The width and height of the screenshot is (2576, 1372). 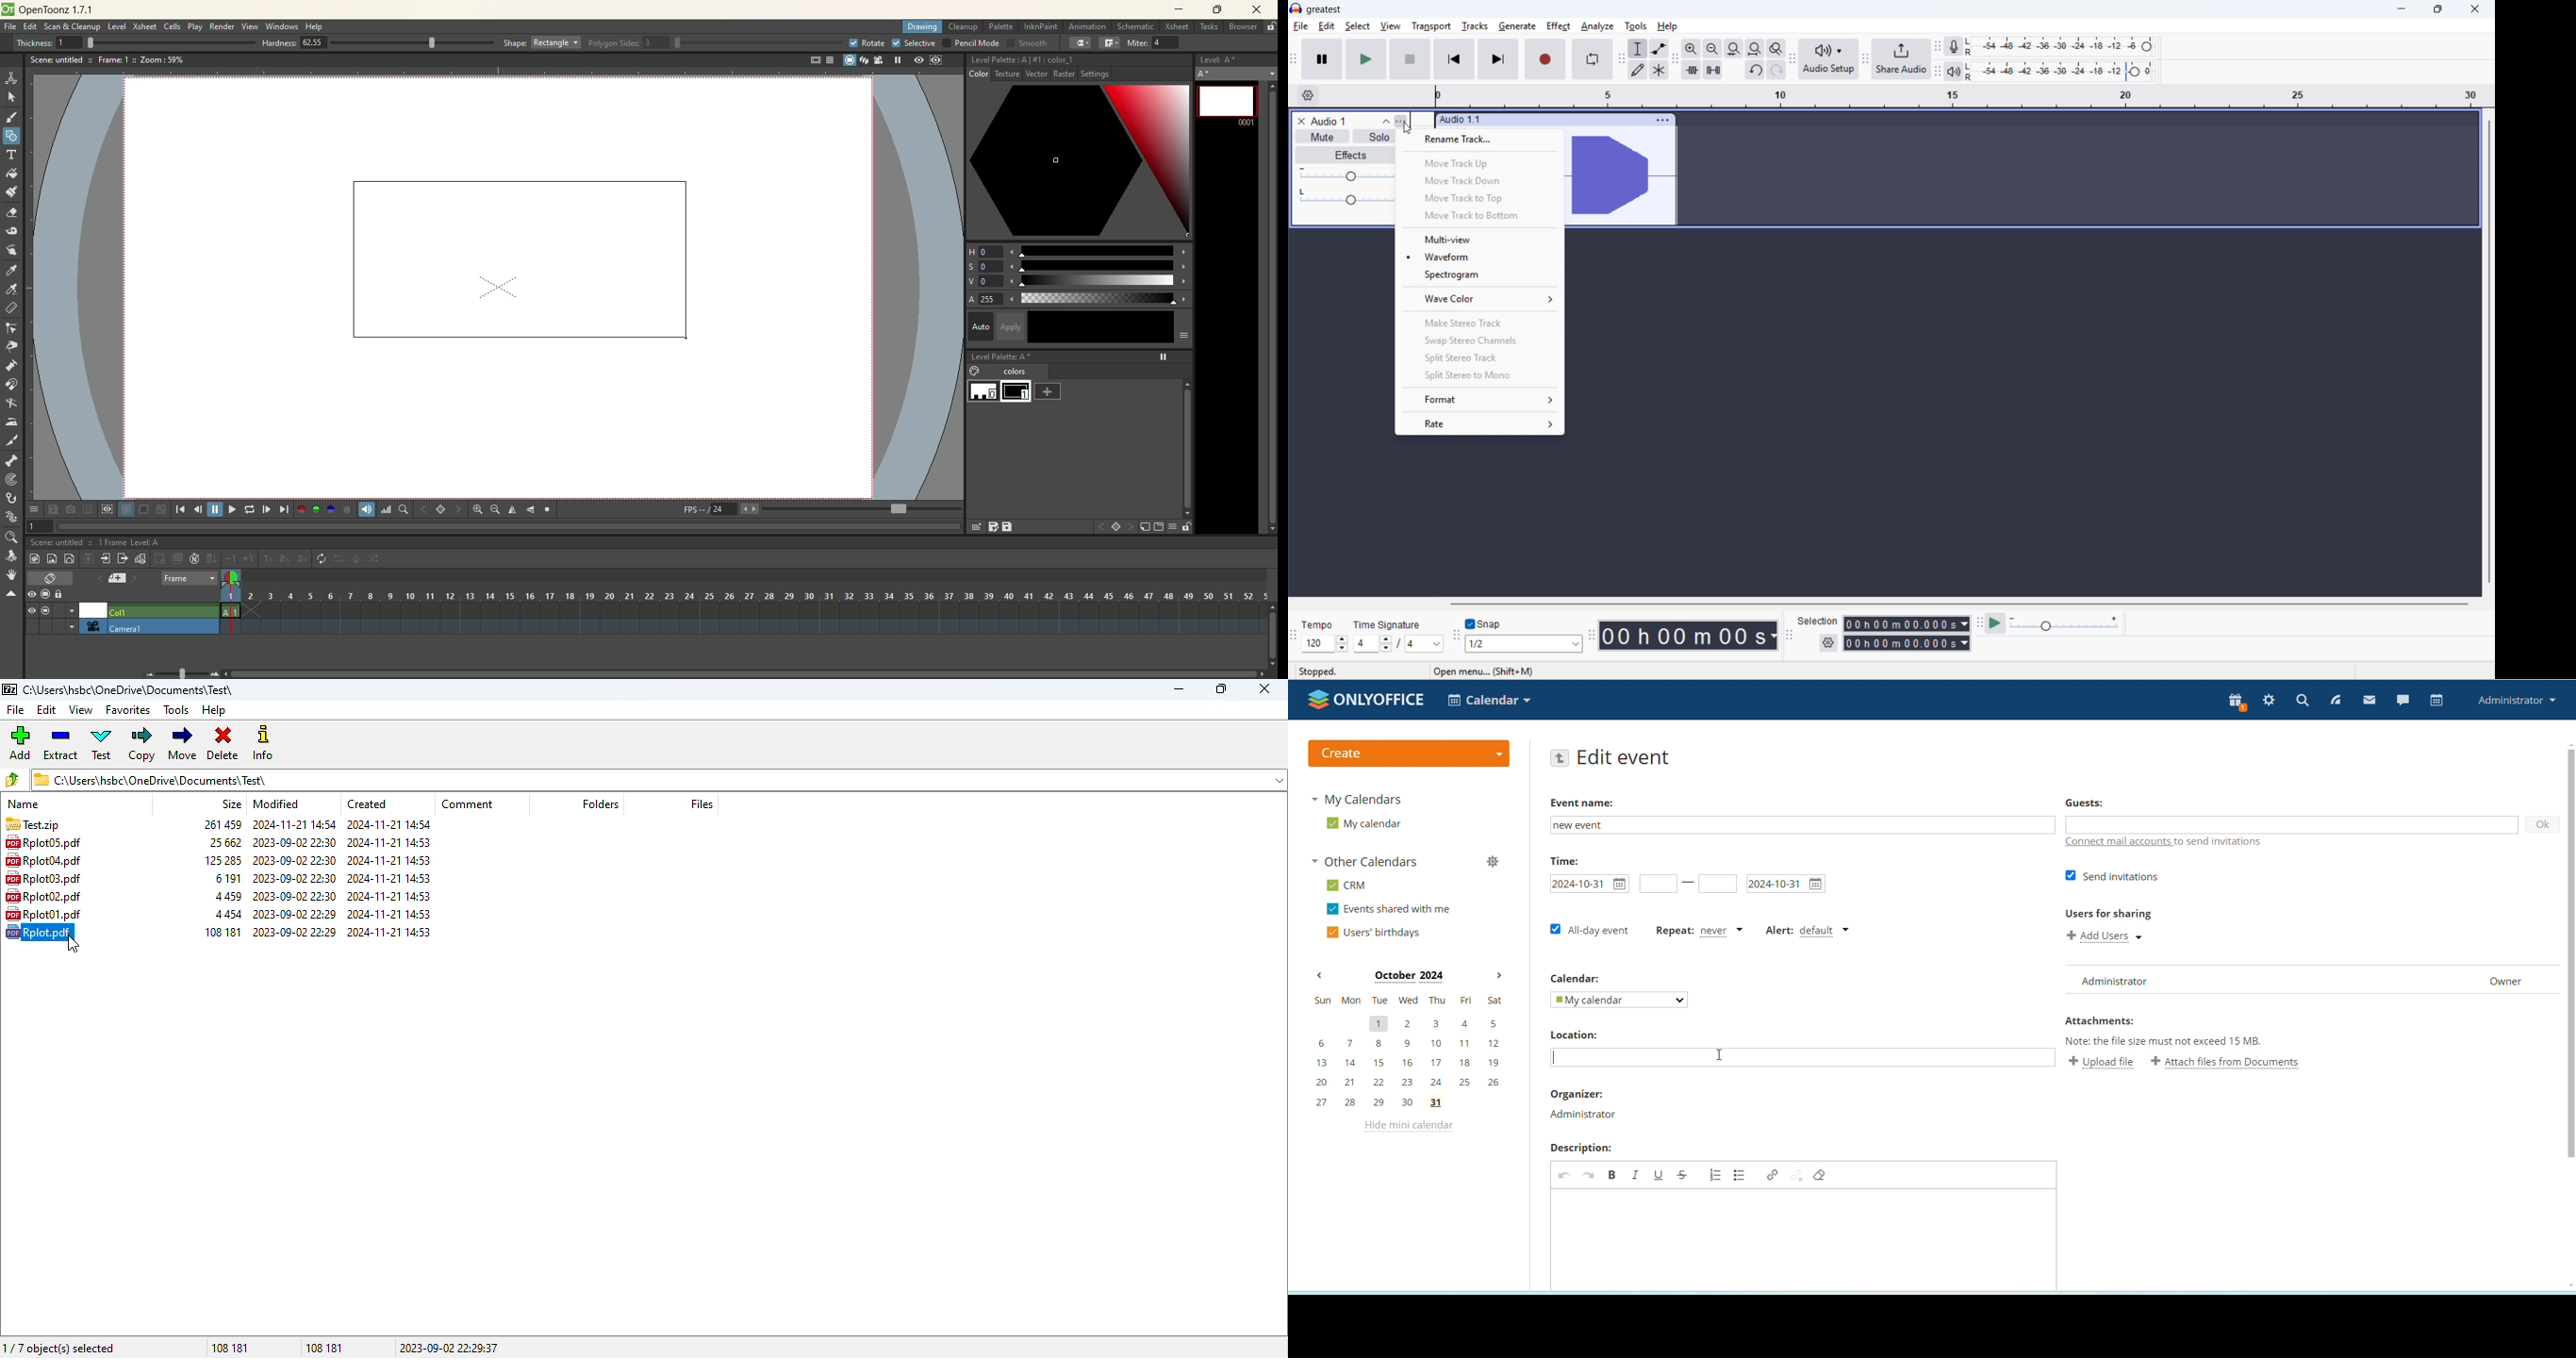 What do you see at coordinates (1341, 155) in the screenshot?
I see `effects` at bounding box center [1341, 155].